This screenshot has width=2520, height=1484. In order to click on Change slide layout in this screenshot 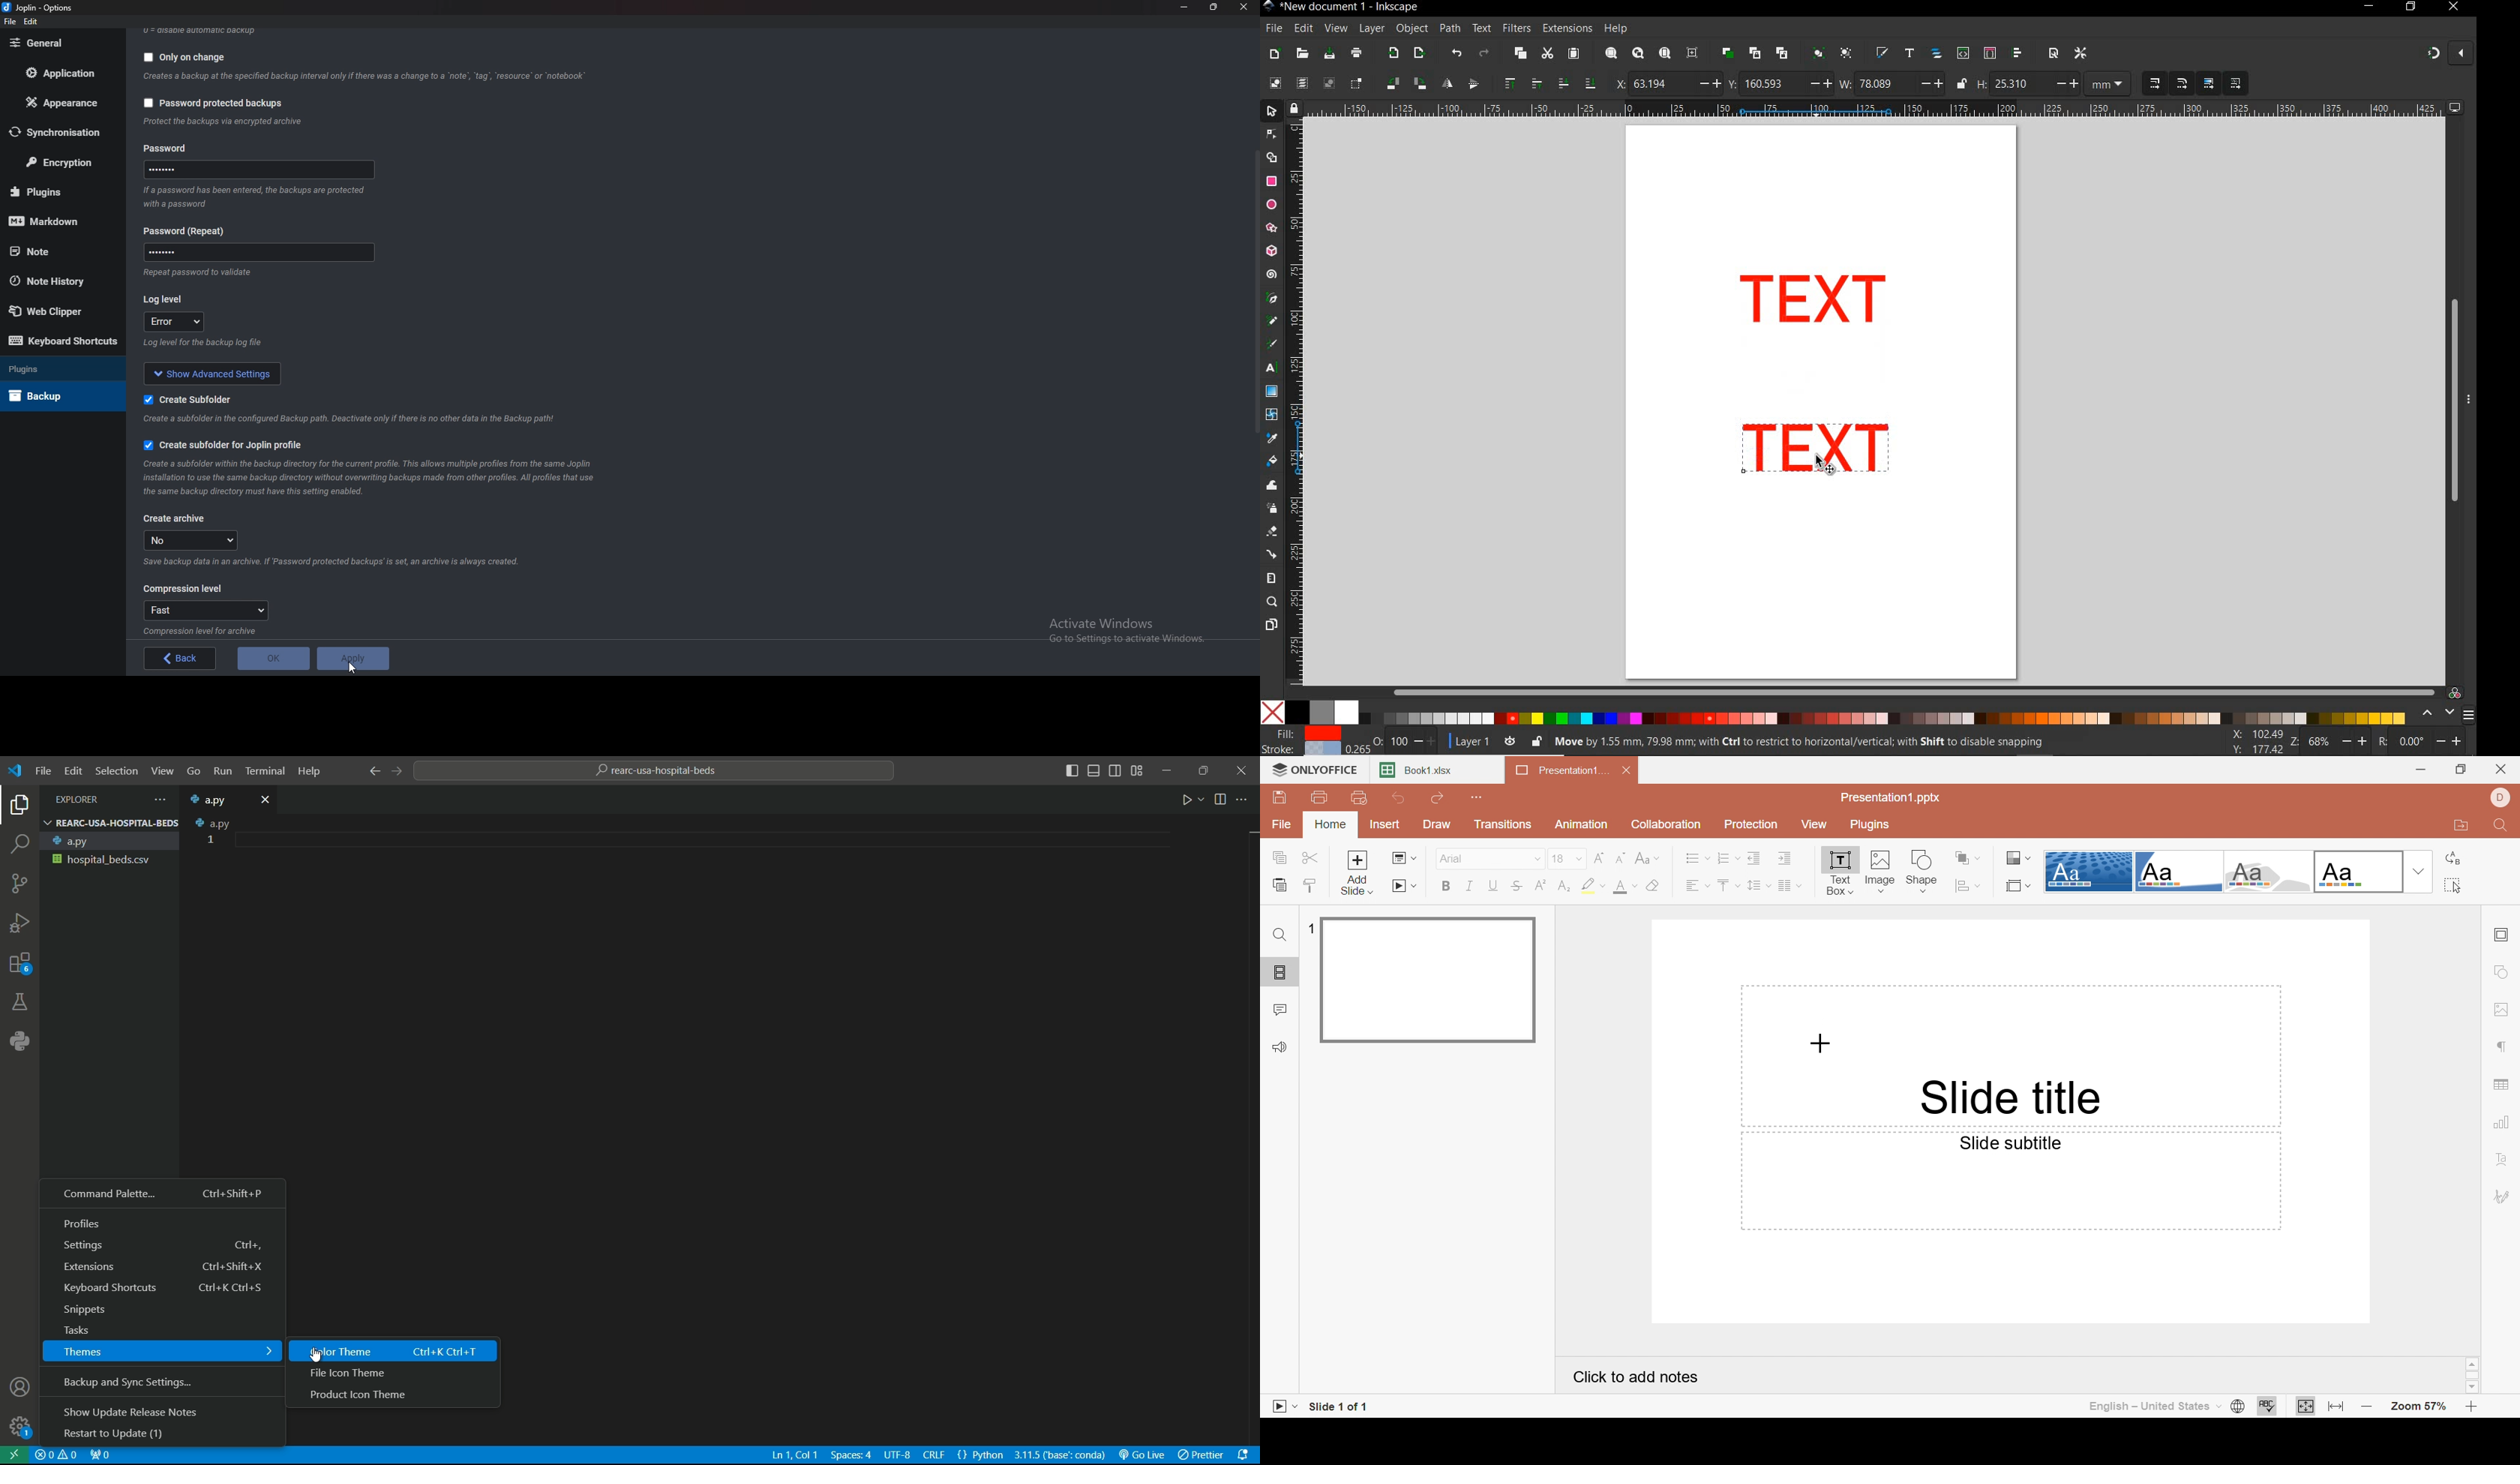, I will do `click(1404, 859)`.